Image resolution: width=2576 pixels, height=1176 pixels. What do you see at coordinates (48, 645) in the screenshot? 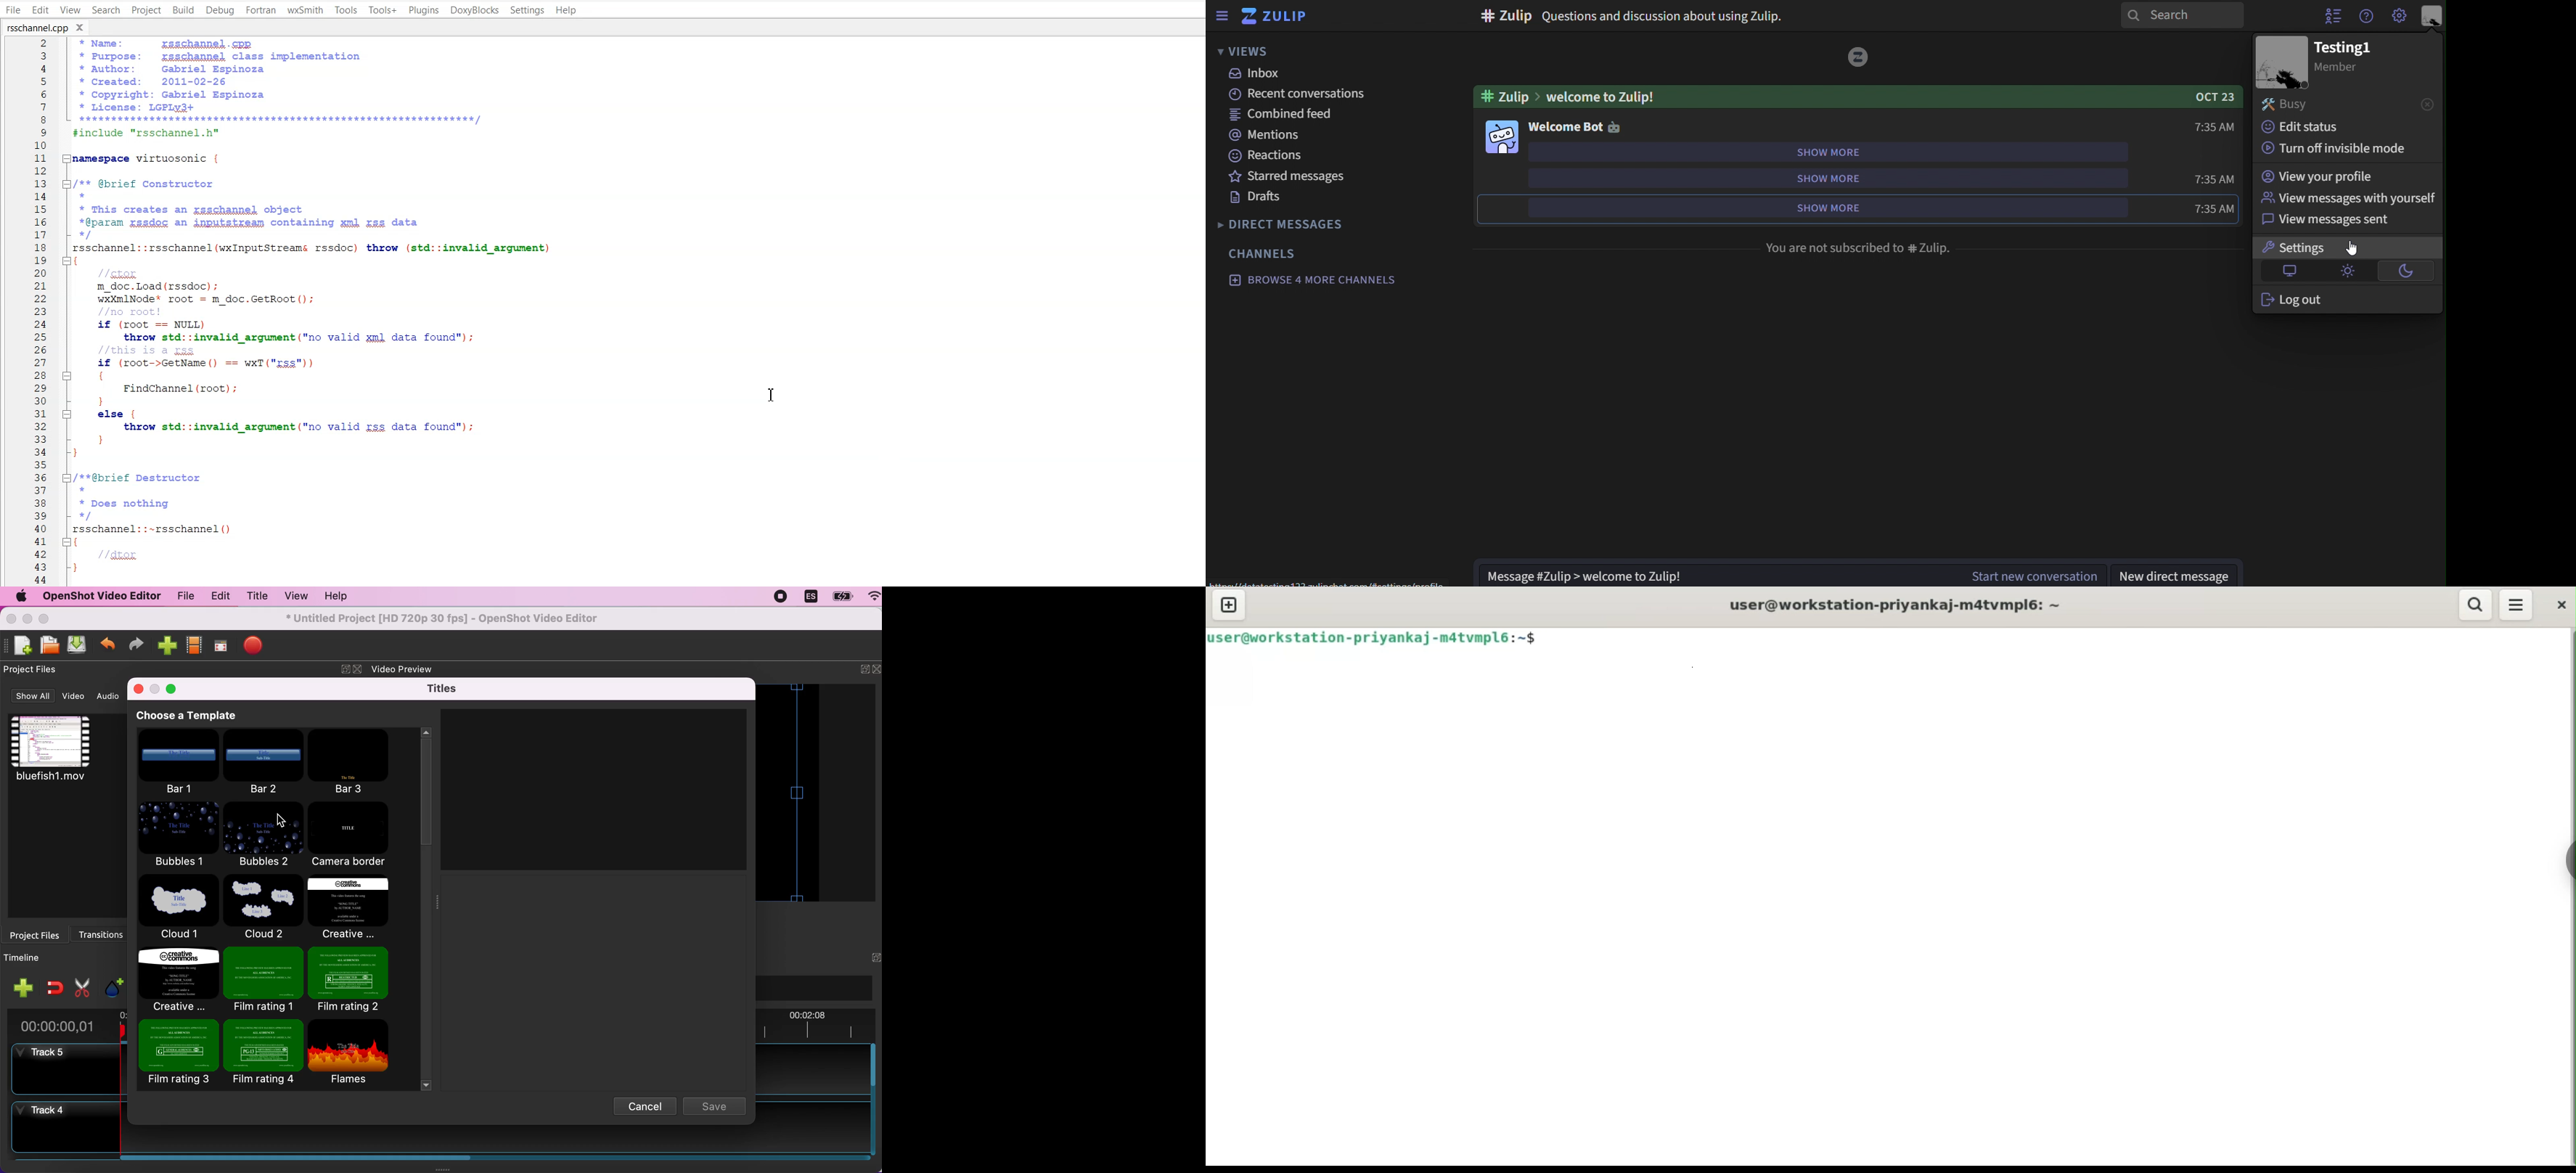
I see `open project` at bounding box center [48, 645].